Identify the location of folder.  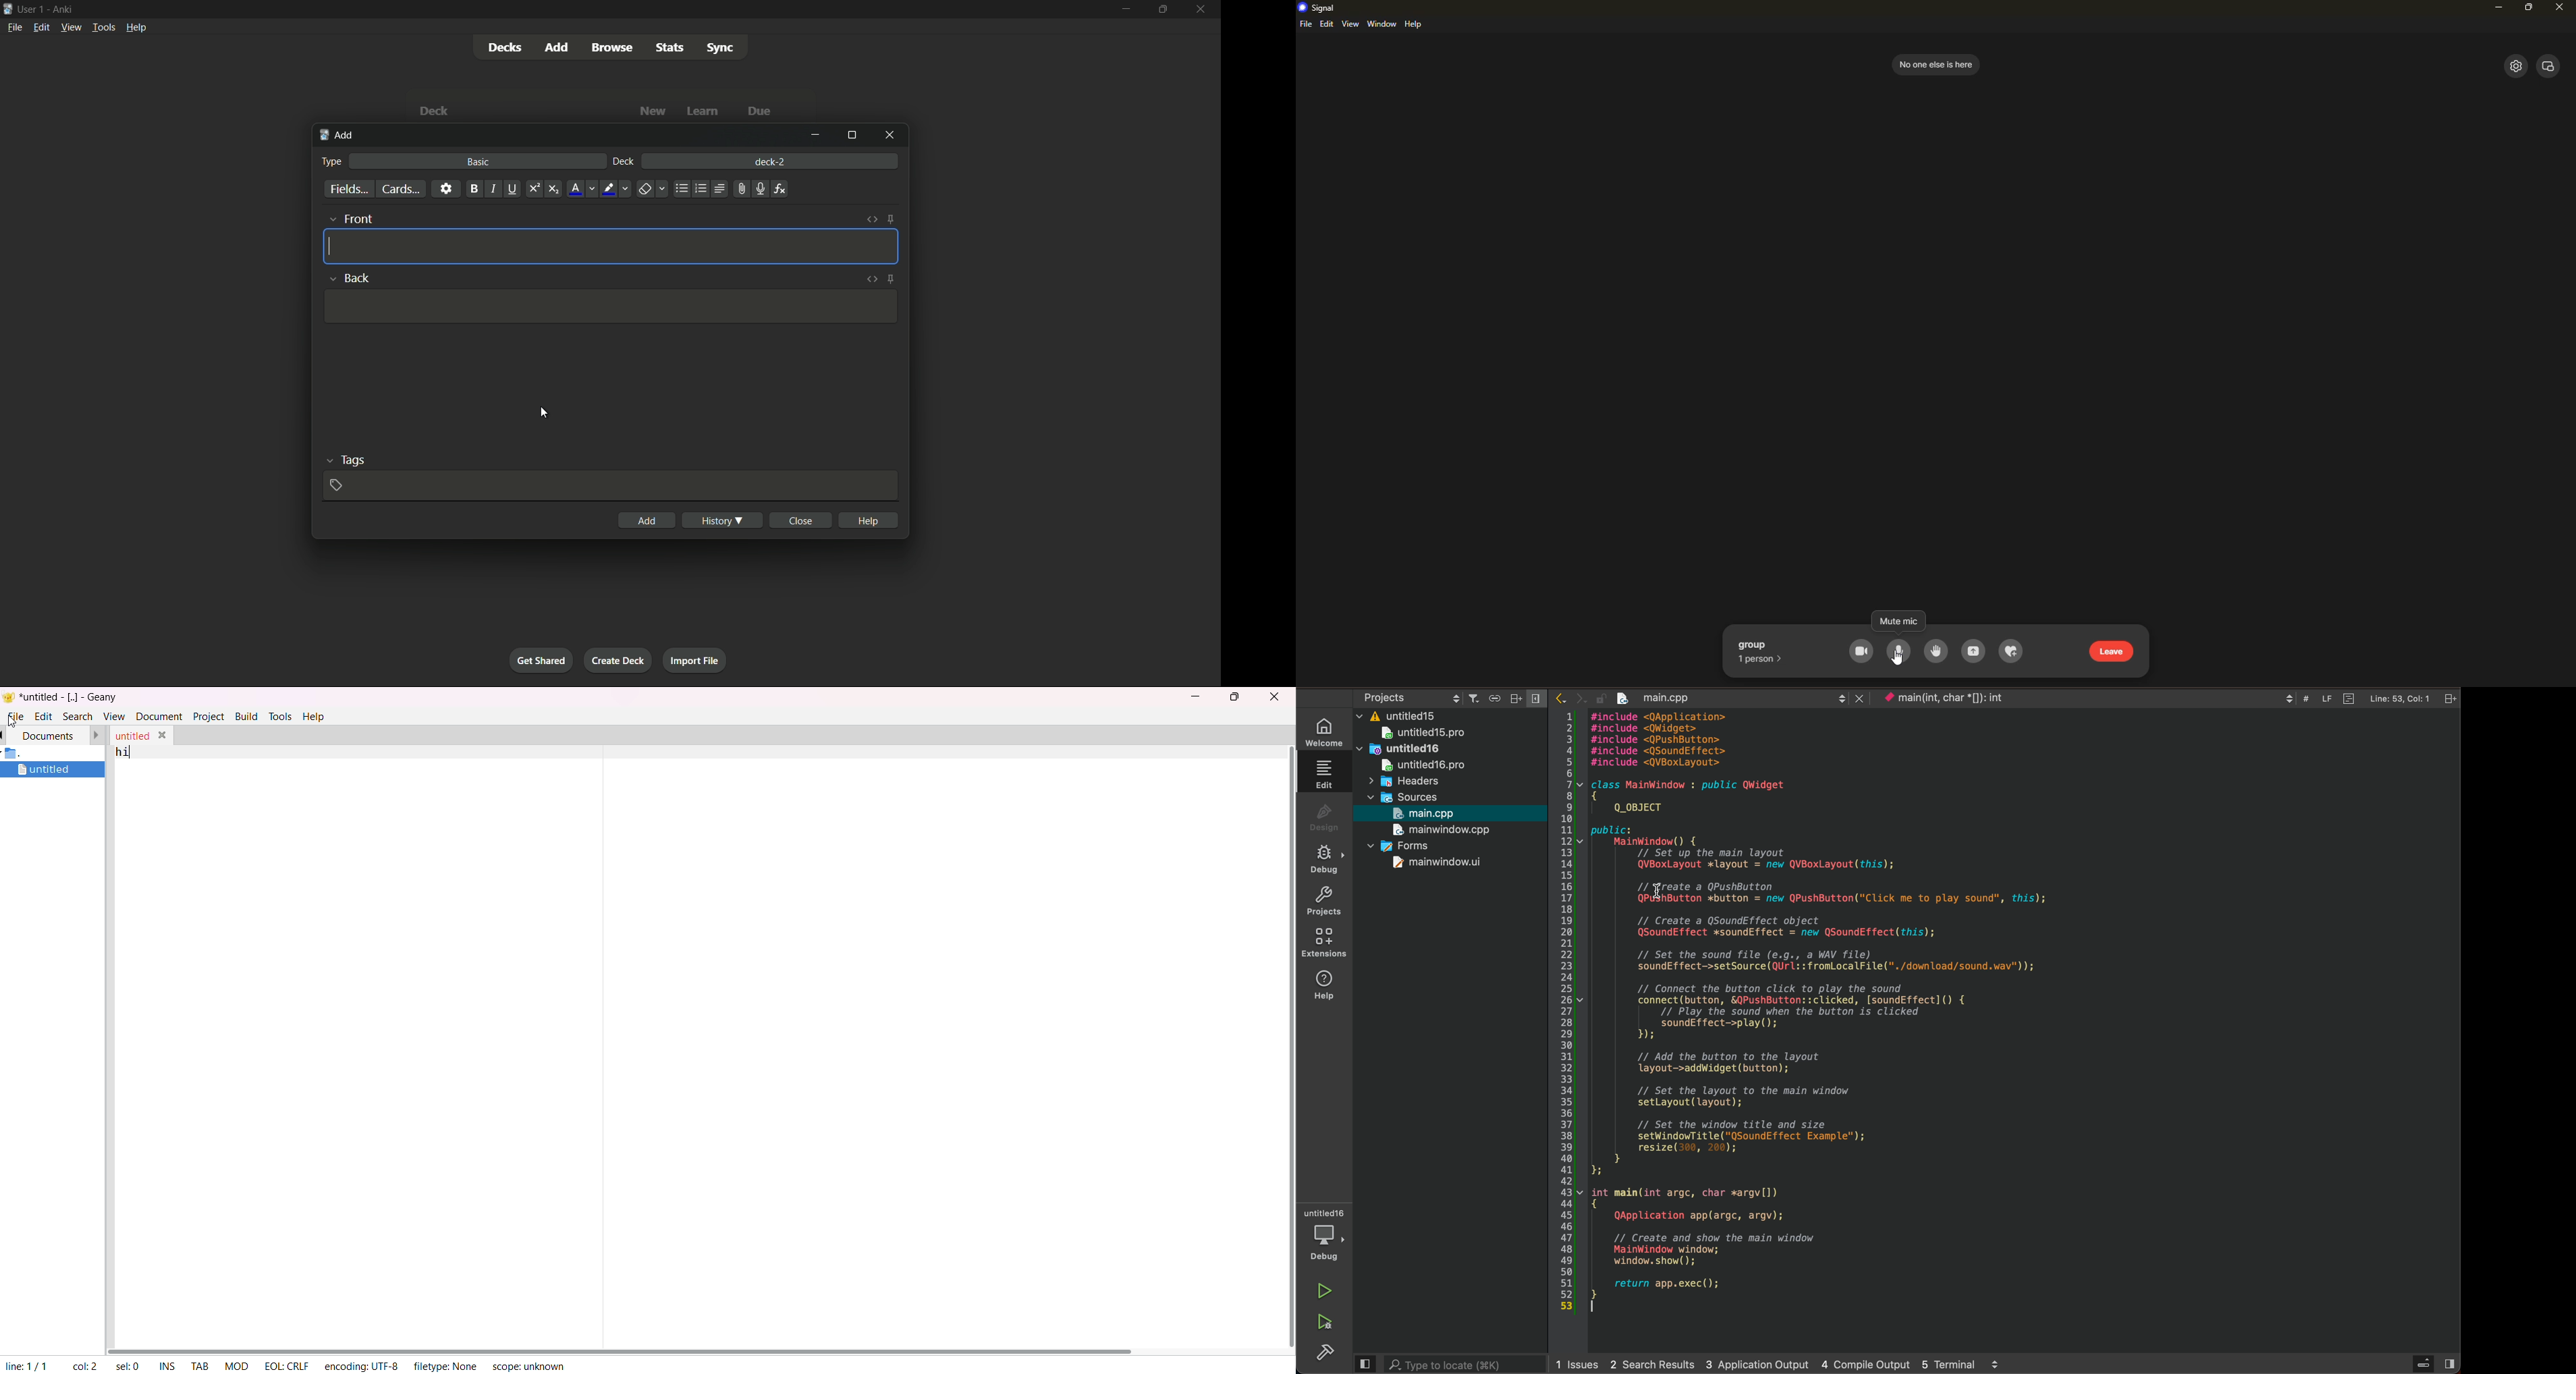
(19, 754).